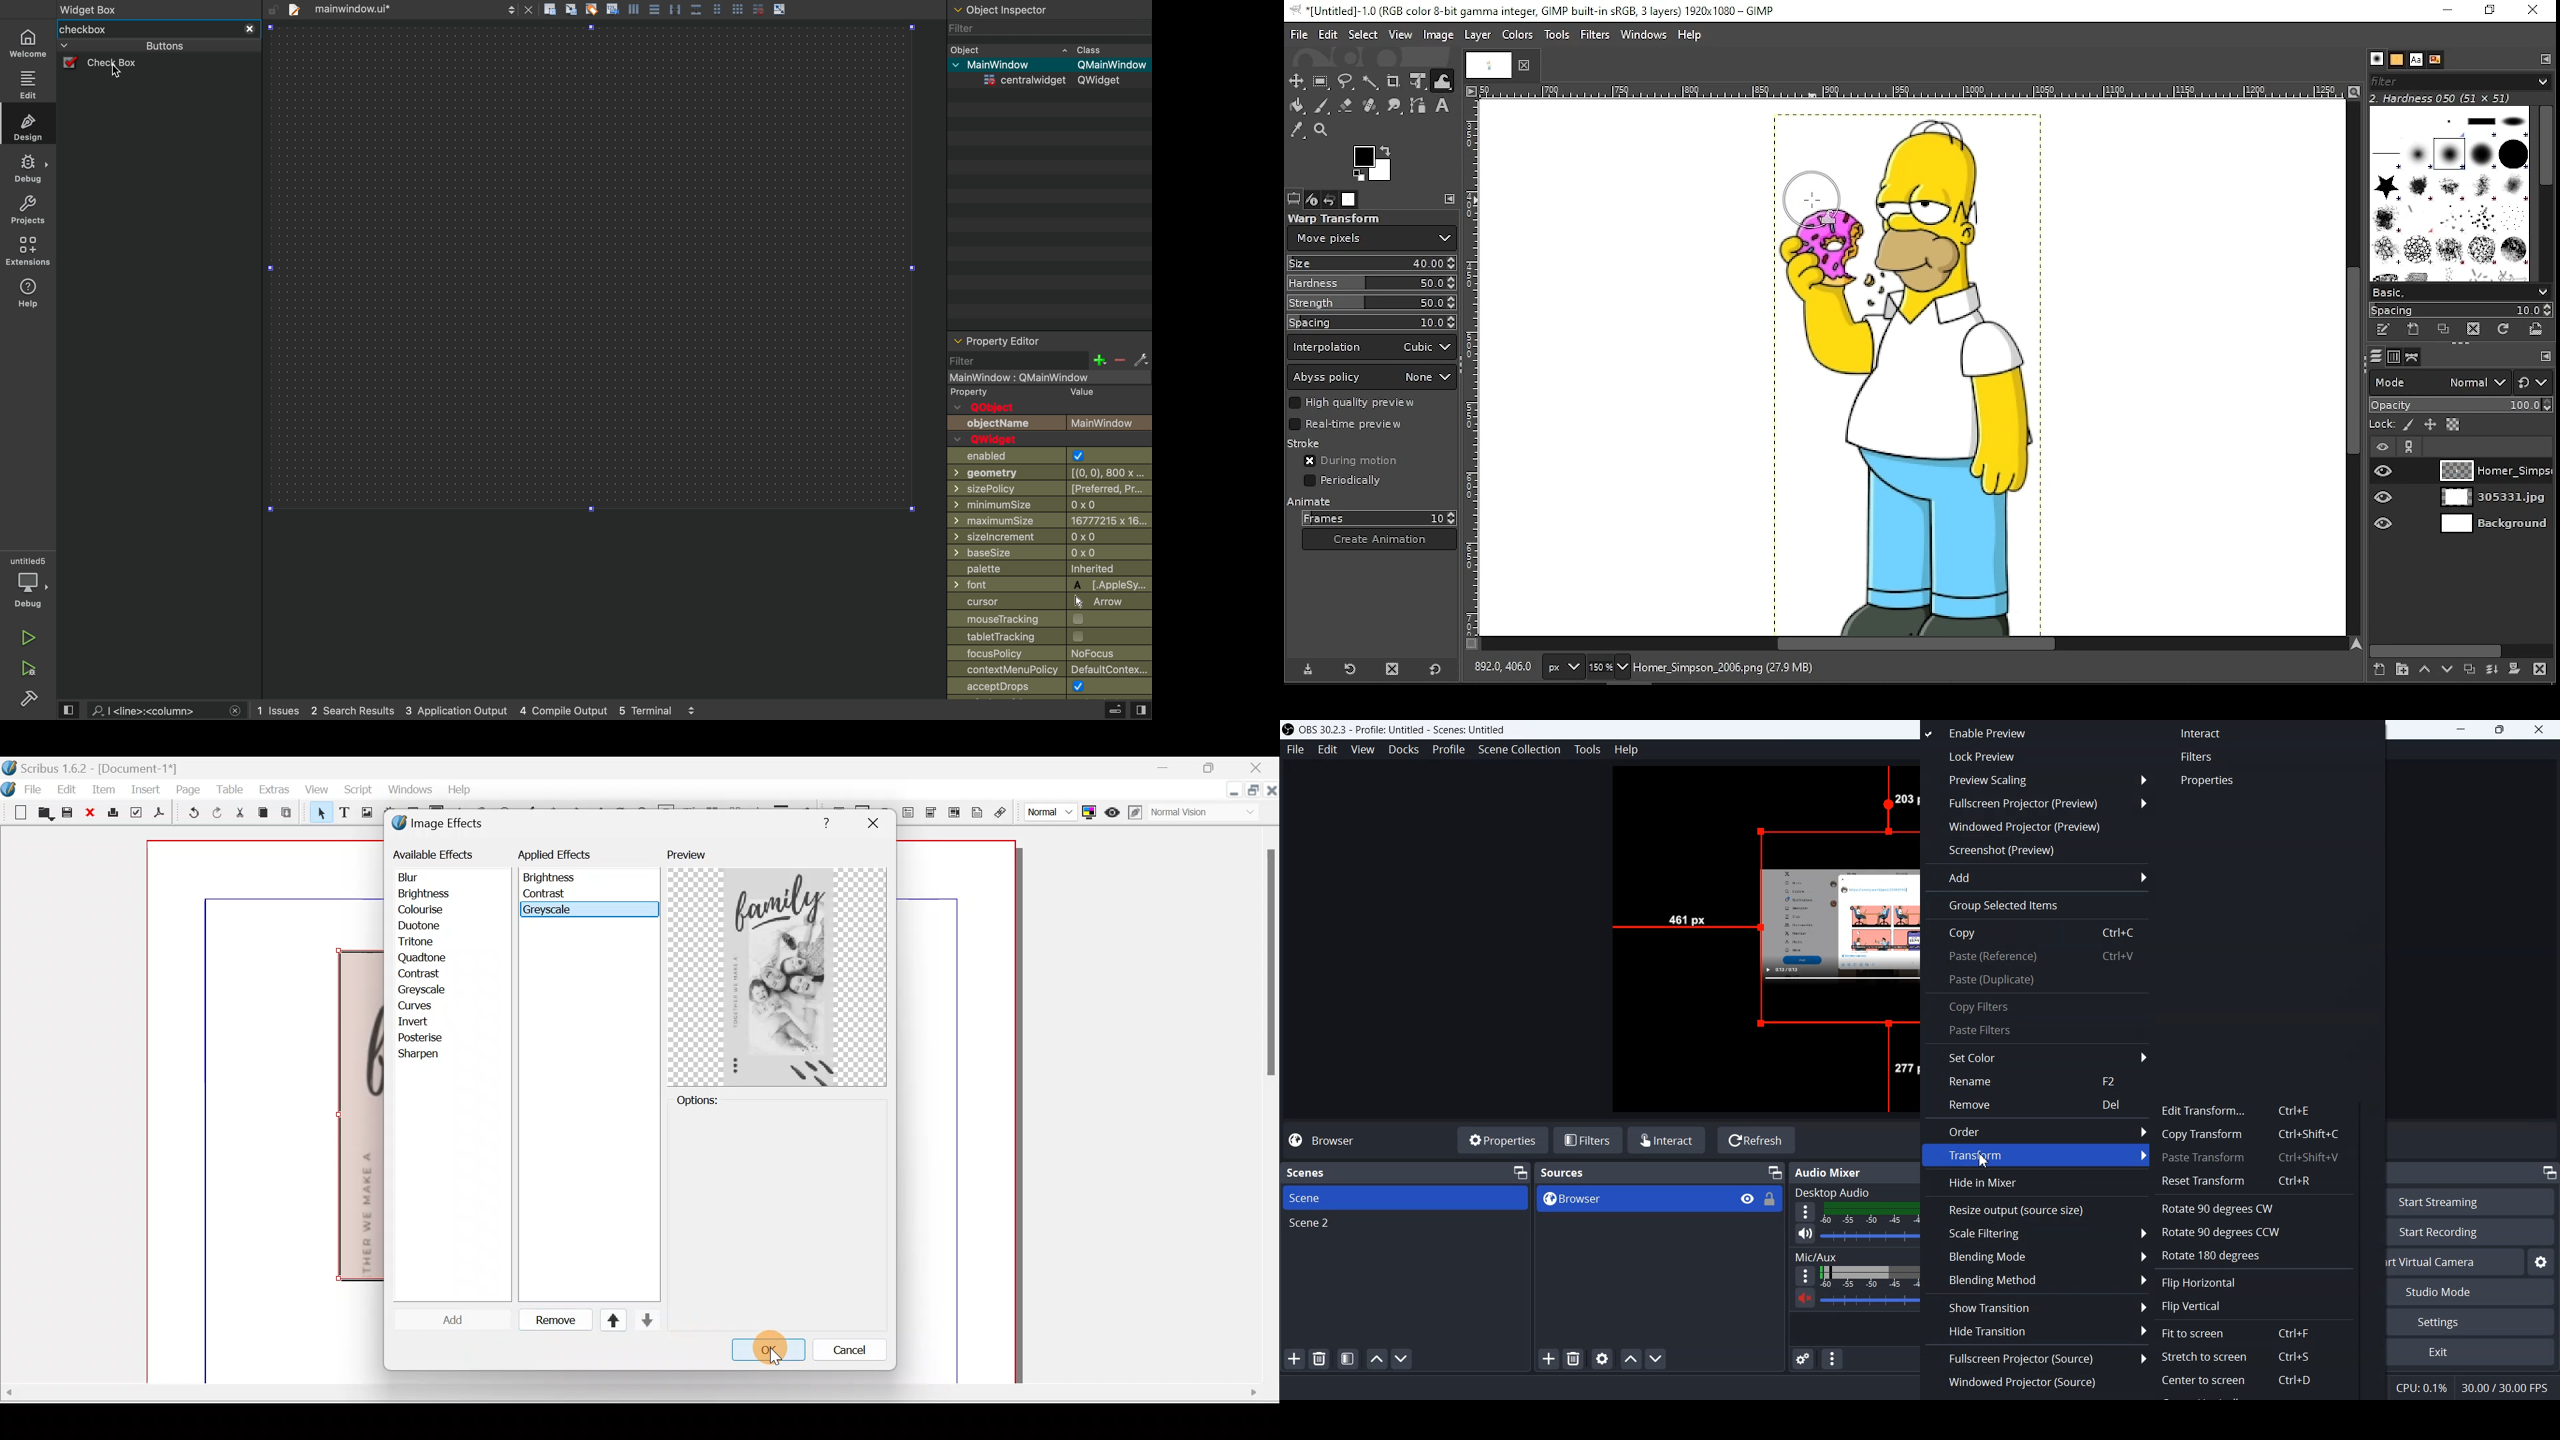  Describe the element at coordinates (2461, 293) in the screenshot. I see `basic` at that location.